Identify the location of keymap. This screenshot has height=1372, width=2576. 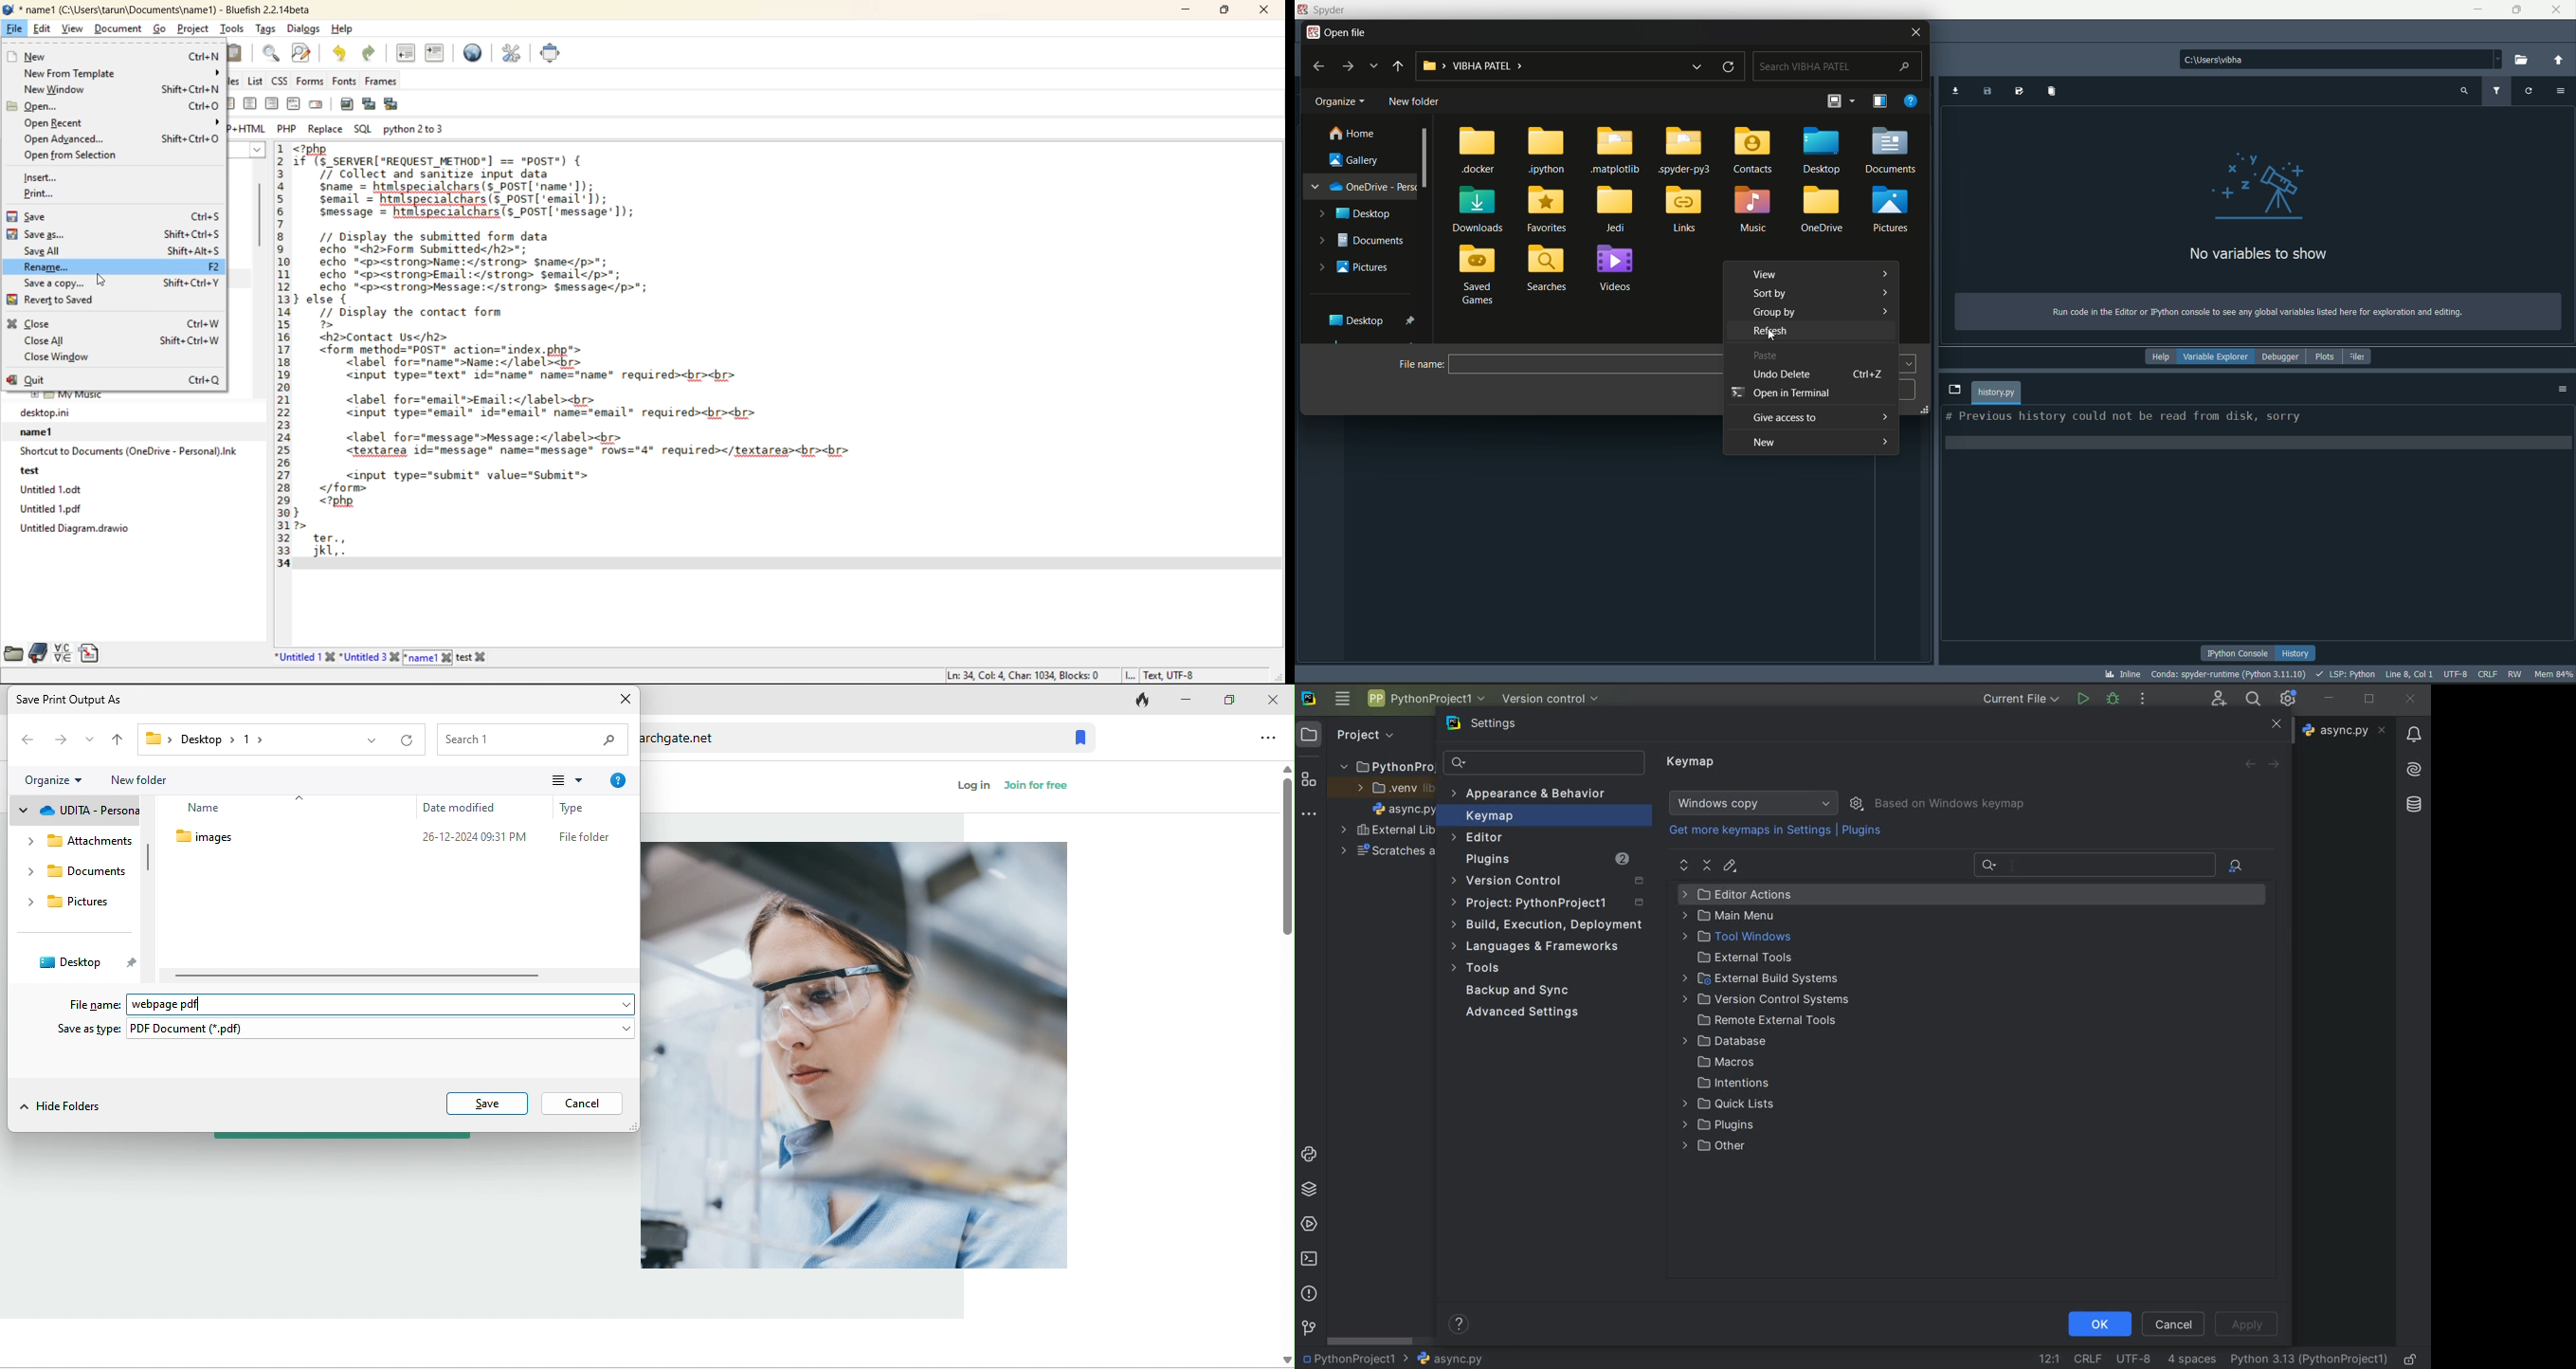
(1693, 763).